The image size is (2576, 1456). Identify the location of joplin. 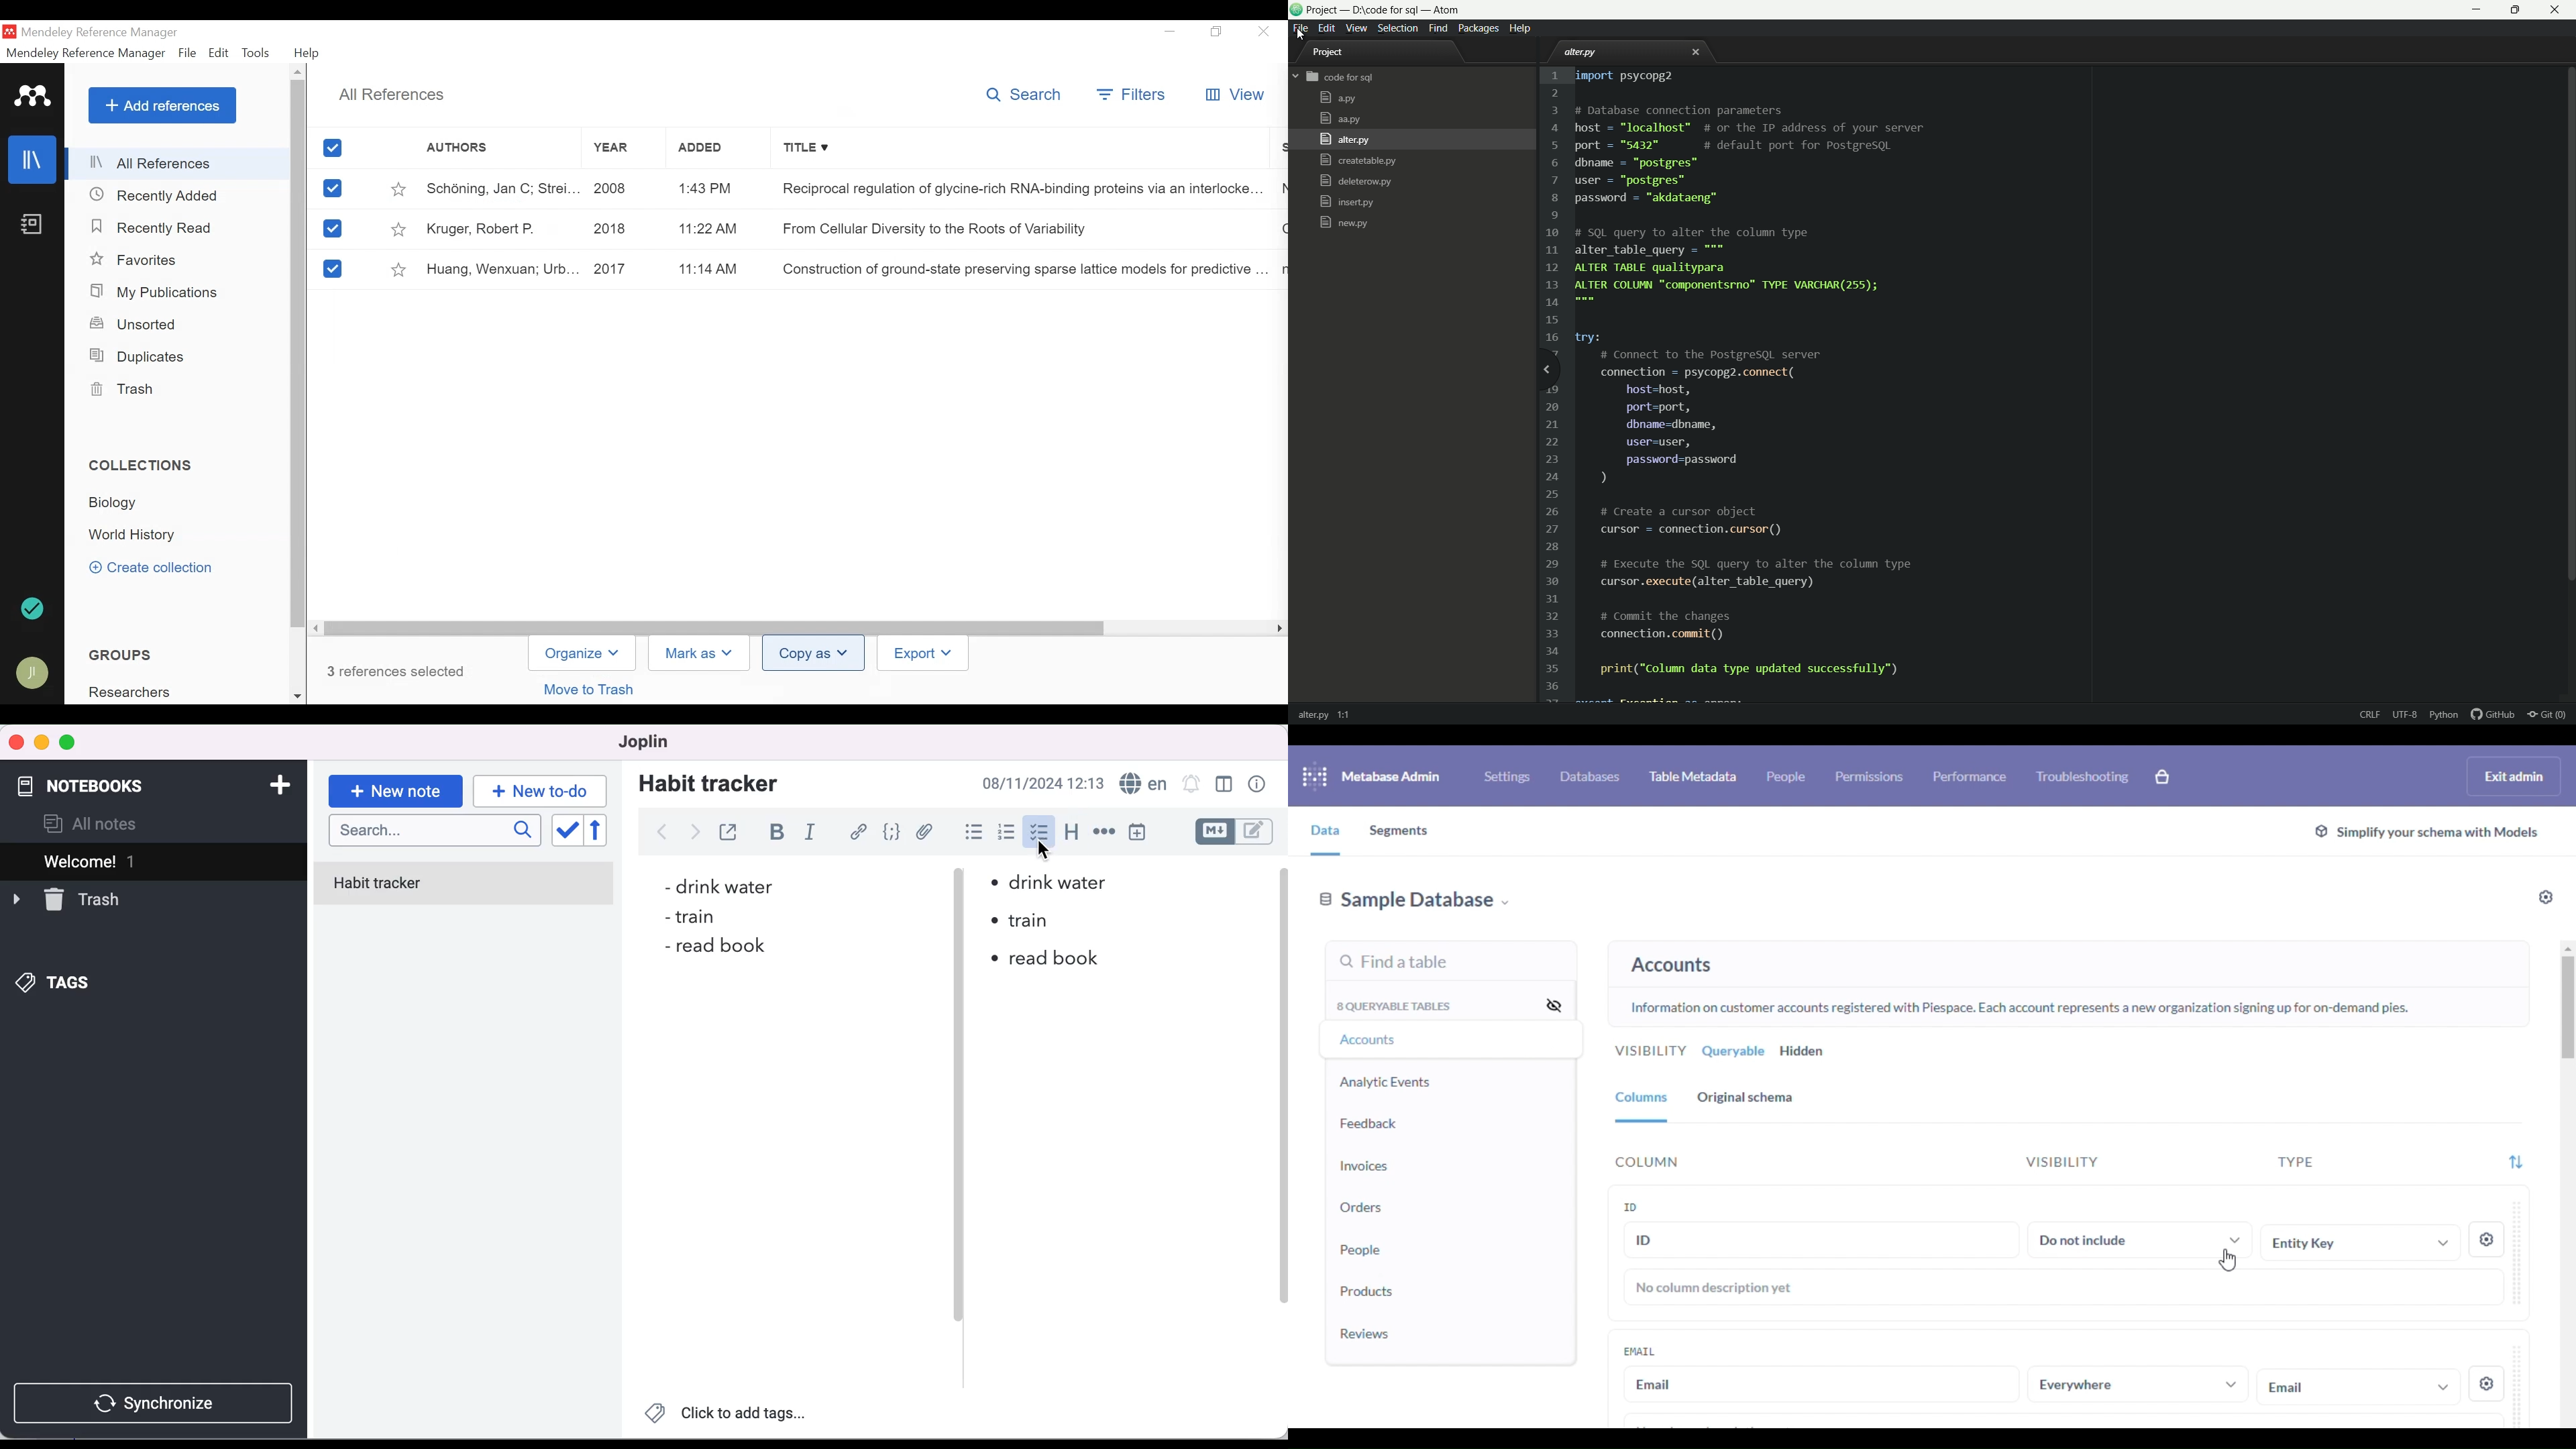
(638, 741).